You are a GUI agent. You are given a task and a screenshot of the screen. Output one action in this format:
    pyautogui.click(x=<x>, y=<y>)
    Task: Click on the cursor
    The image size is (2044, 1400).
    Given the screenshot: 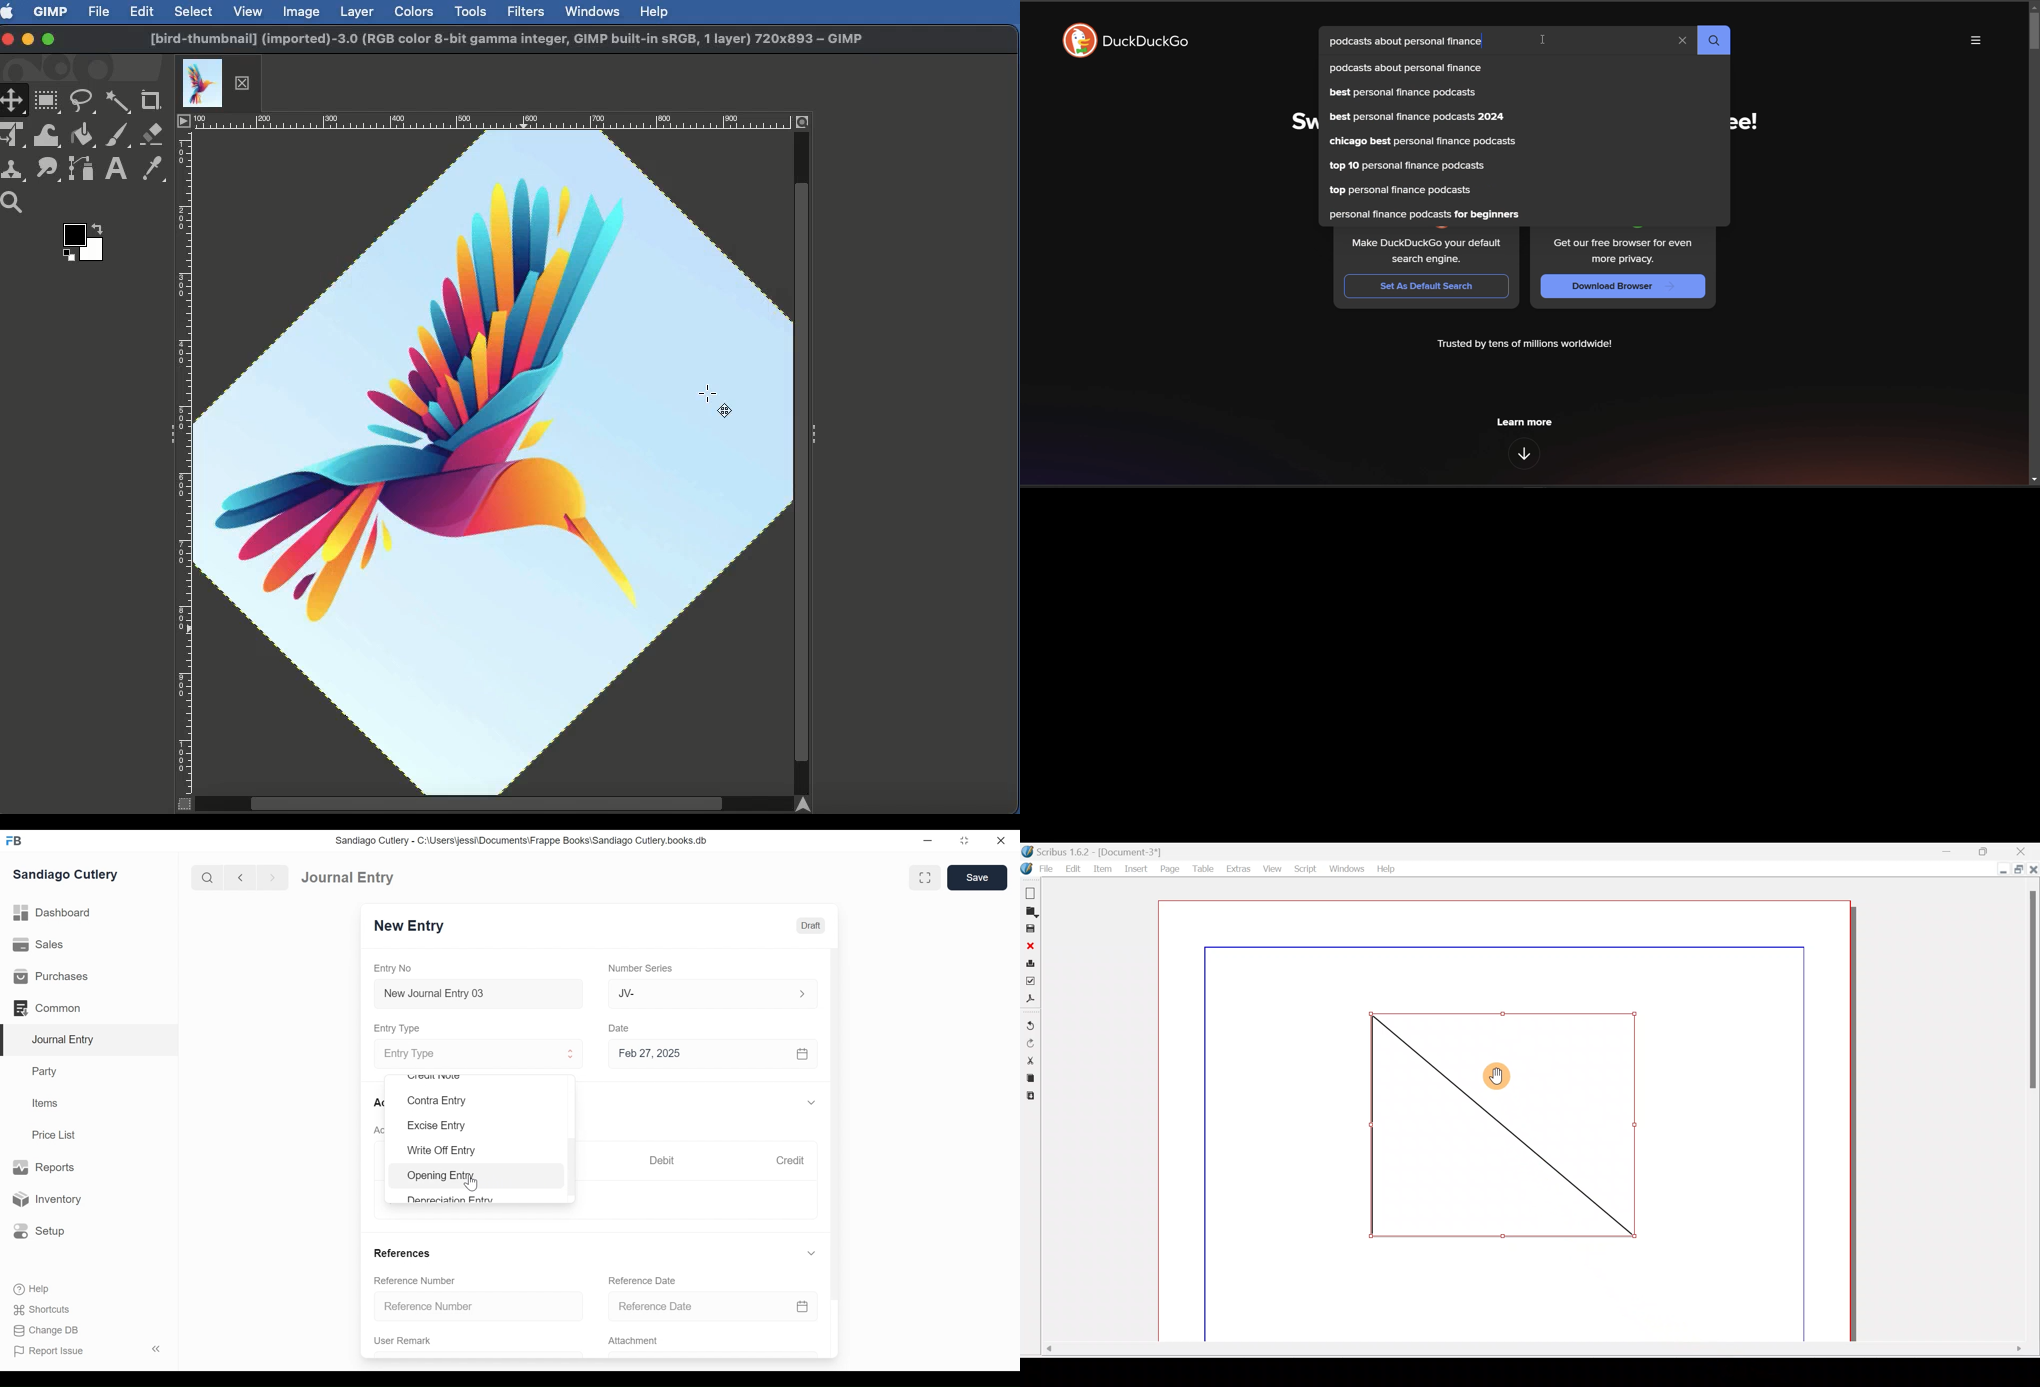 What is the action you would take?
    pyautogui.click(x=1497, y=1079)
    